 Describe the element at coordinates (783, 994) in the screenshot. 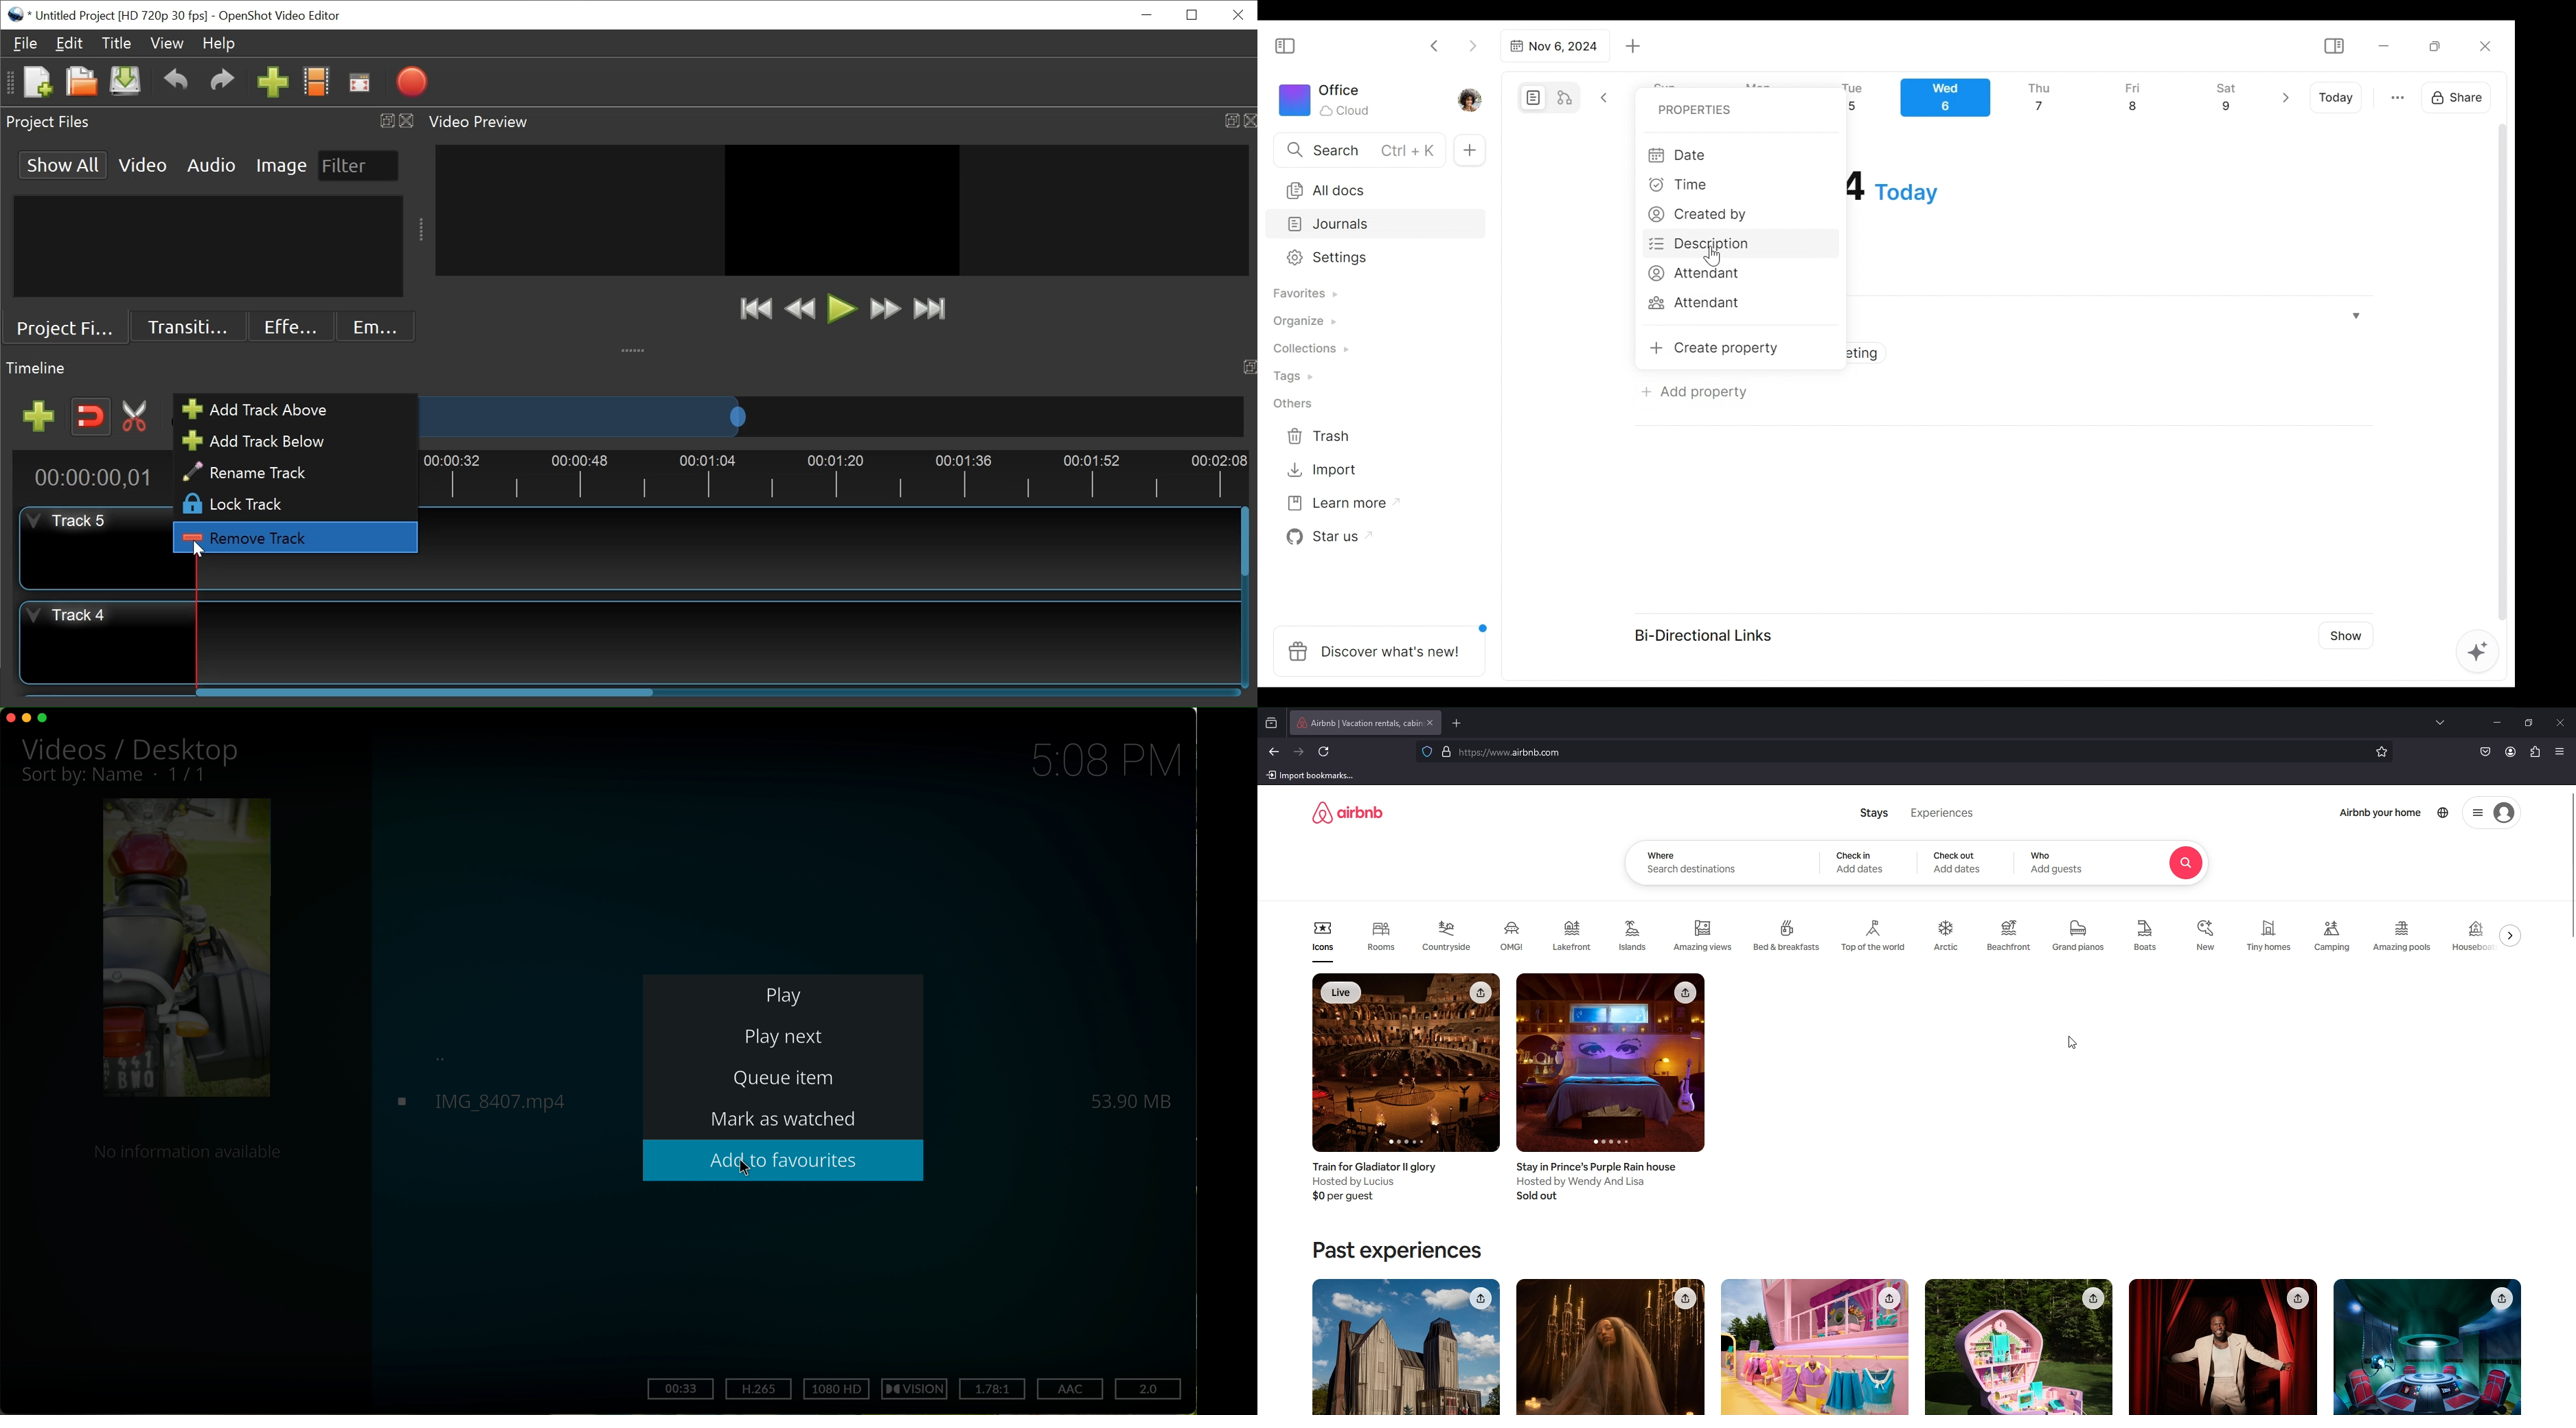

I see `play` at that location.